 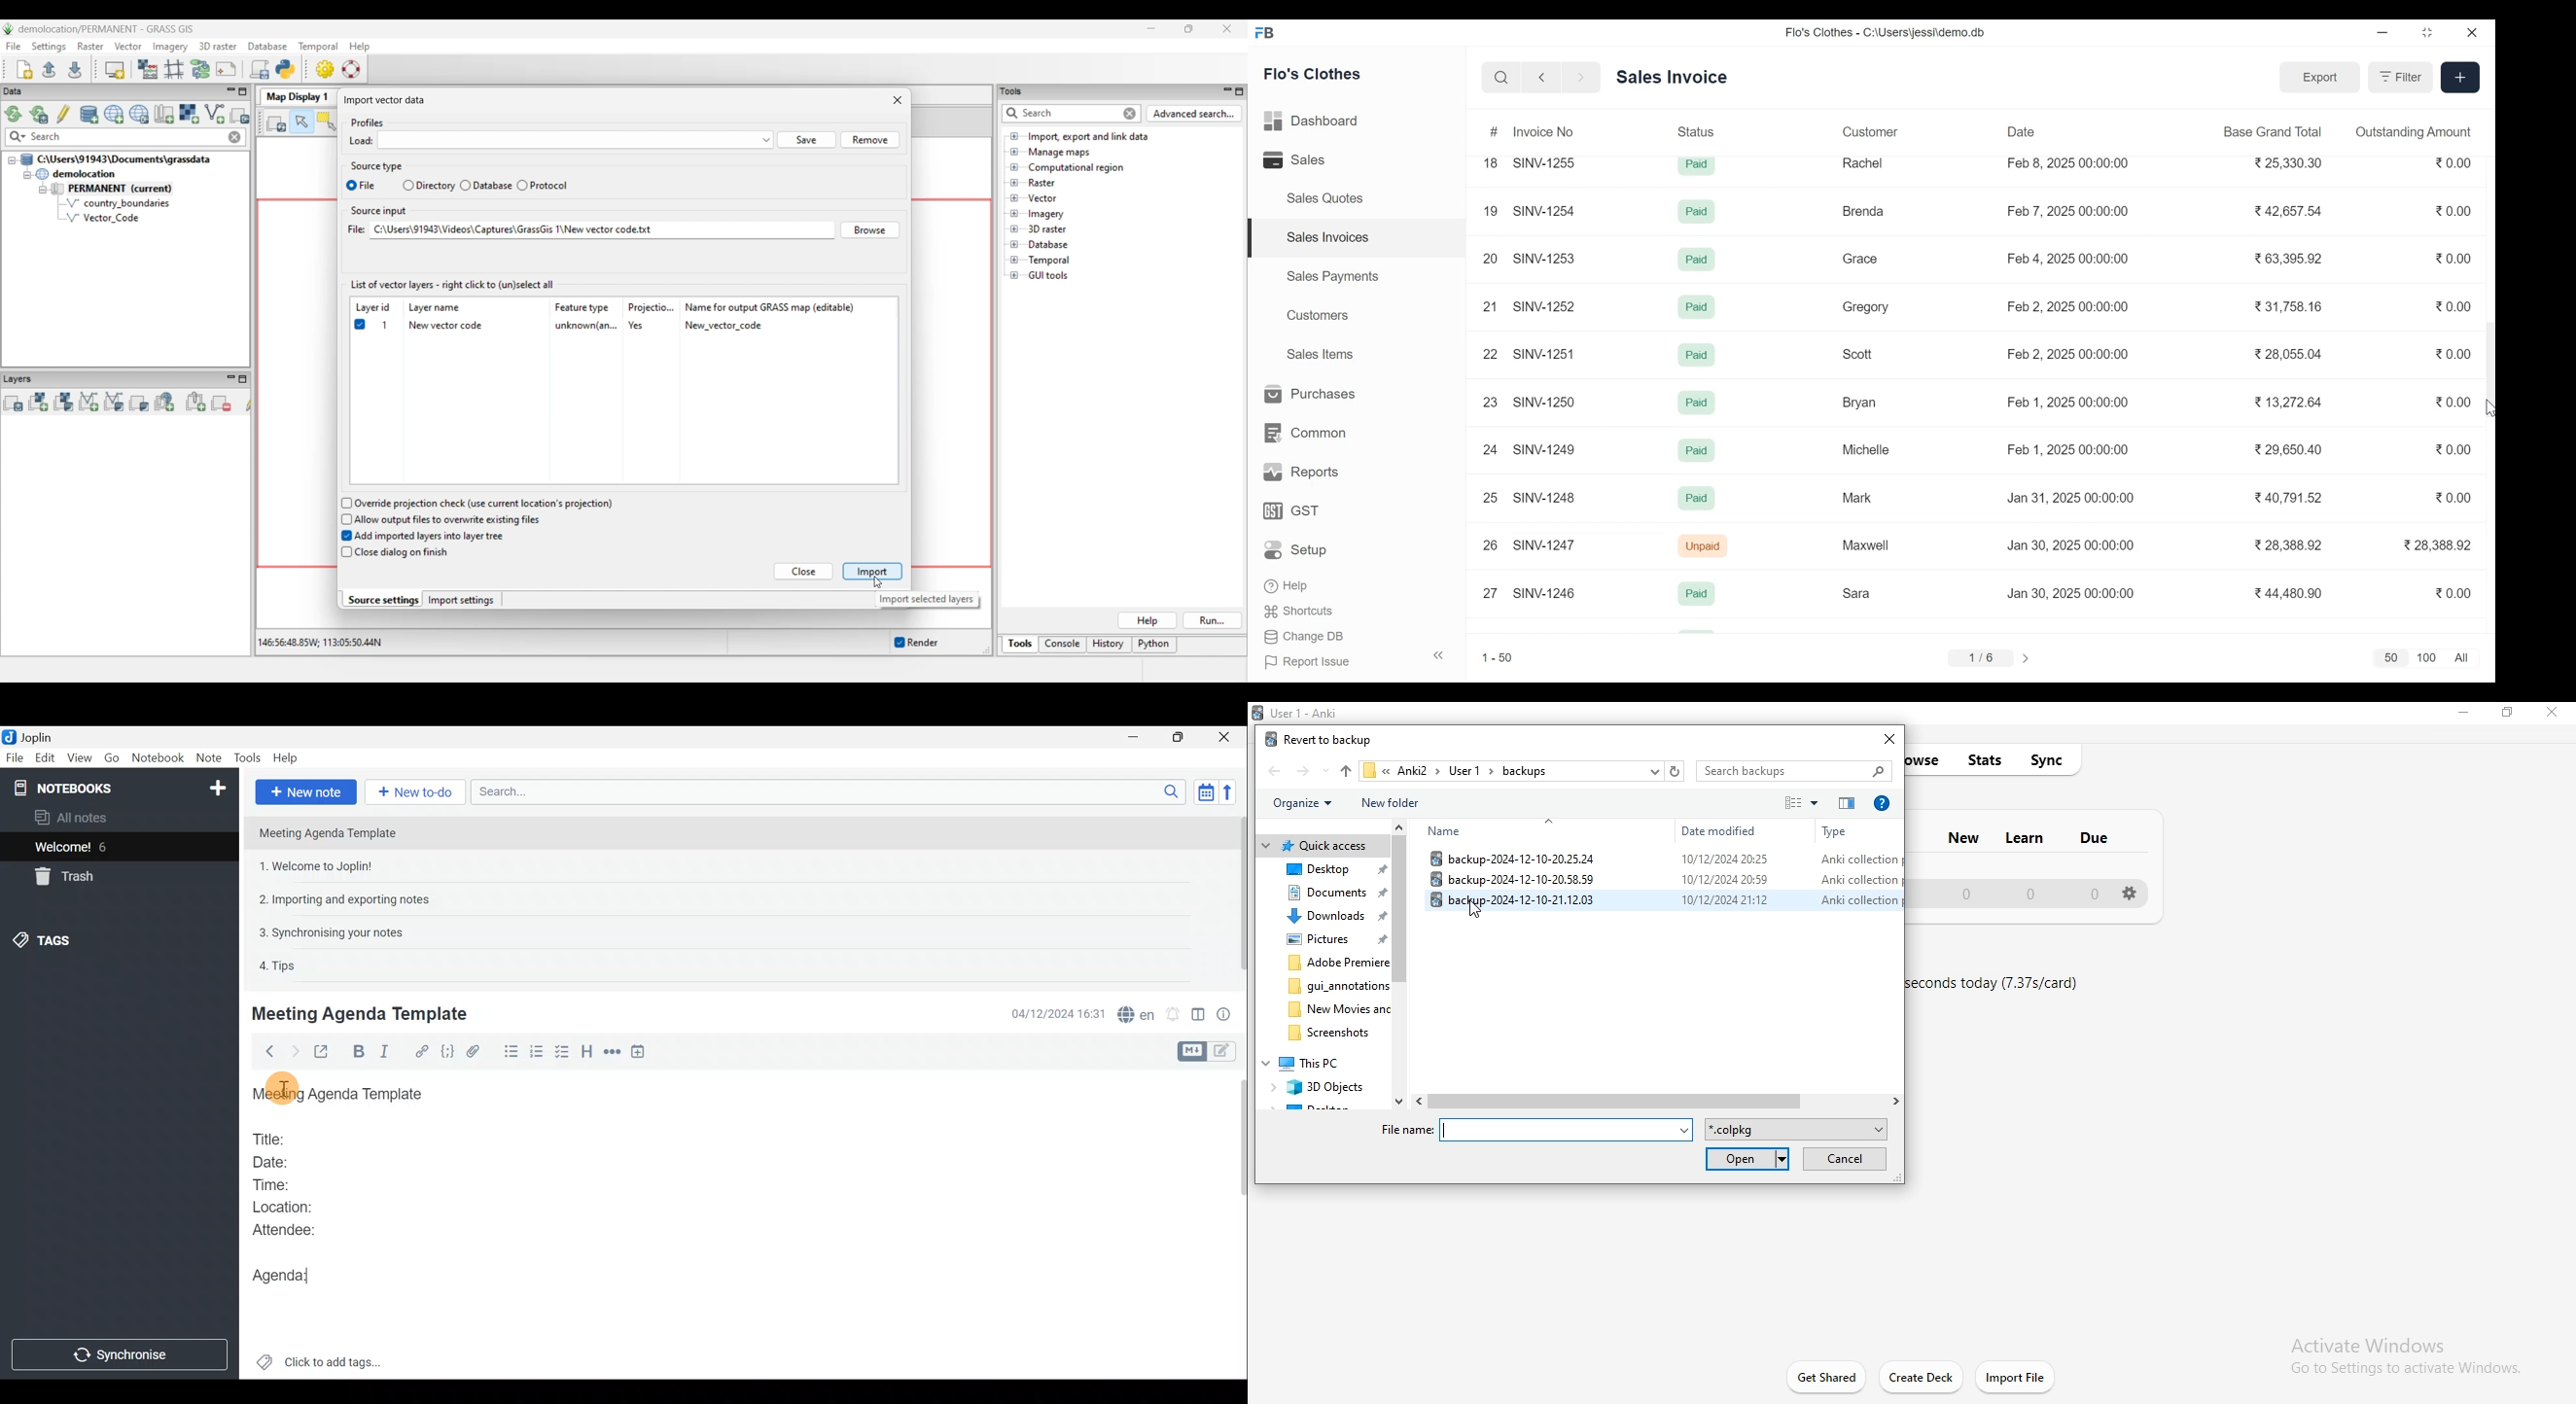 I want to click on file down, so click(x=1324, y=771).